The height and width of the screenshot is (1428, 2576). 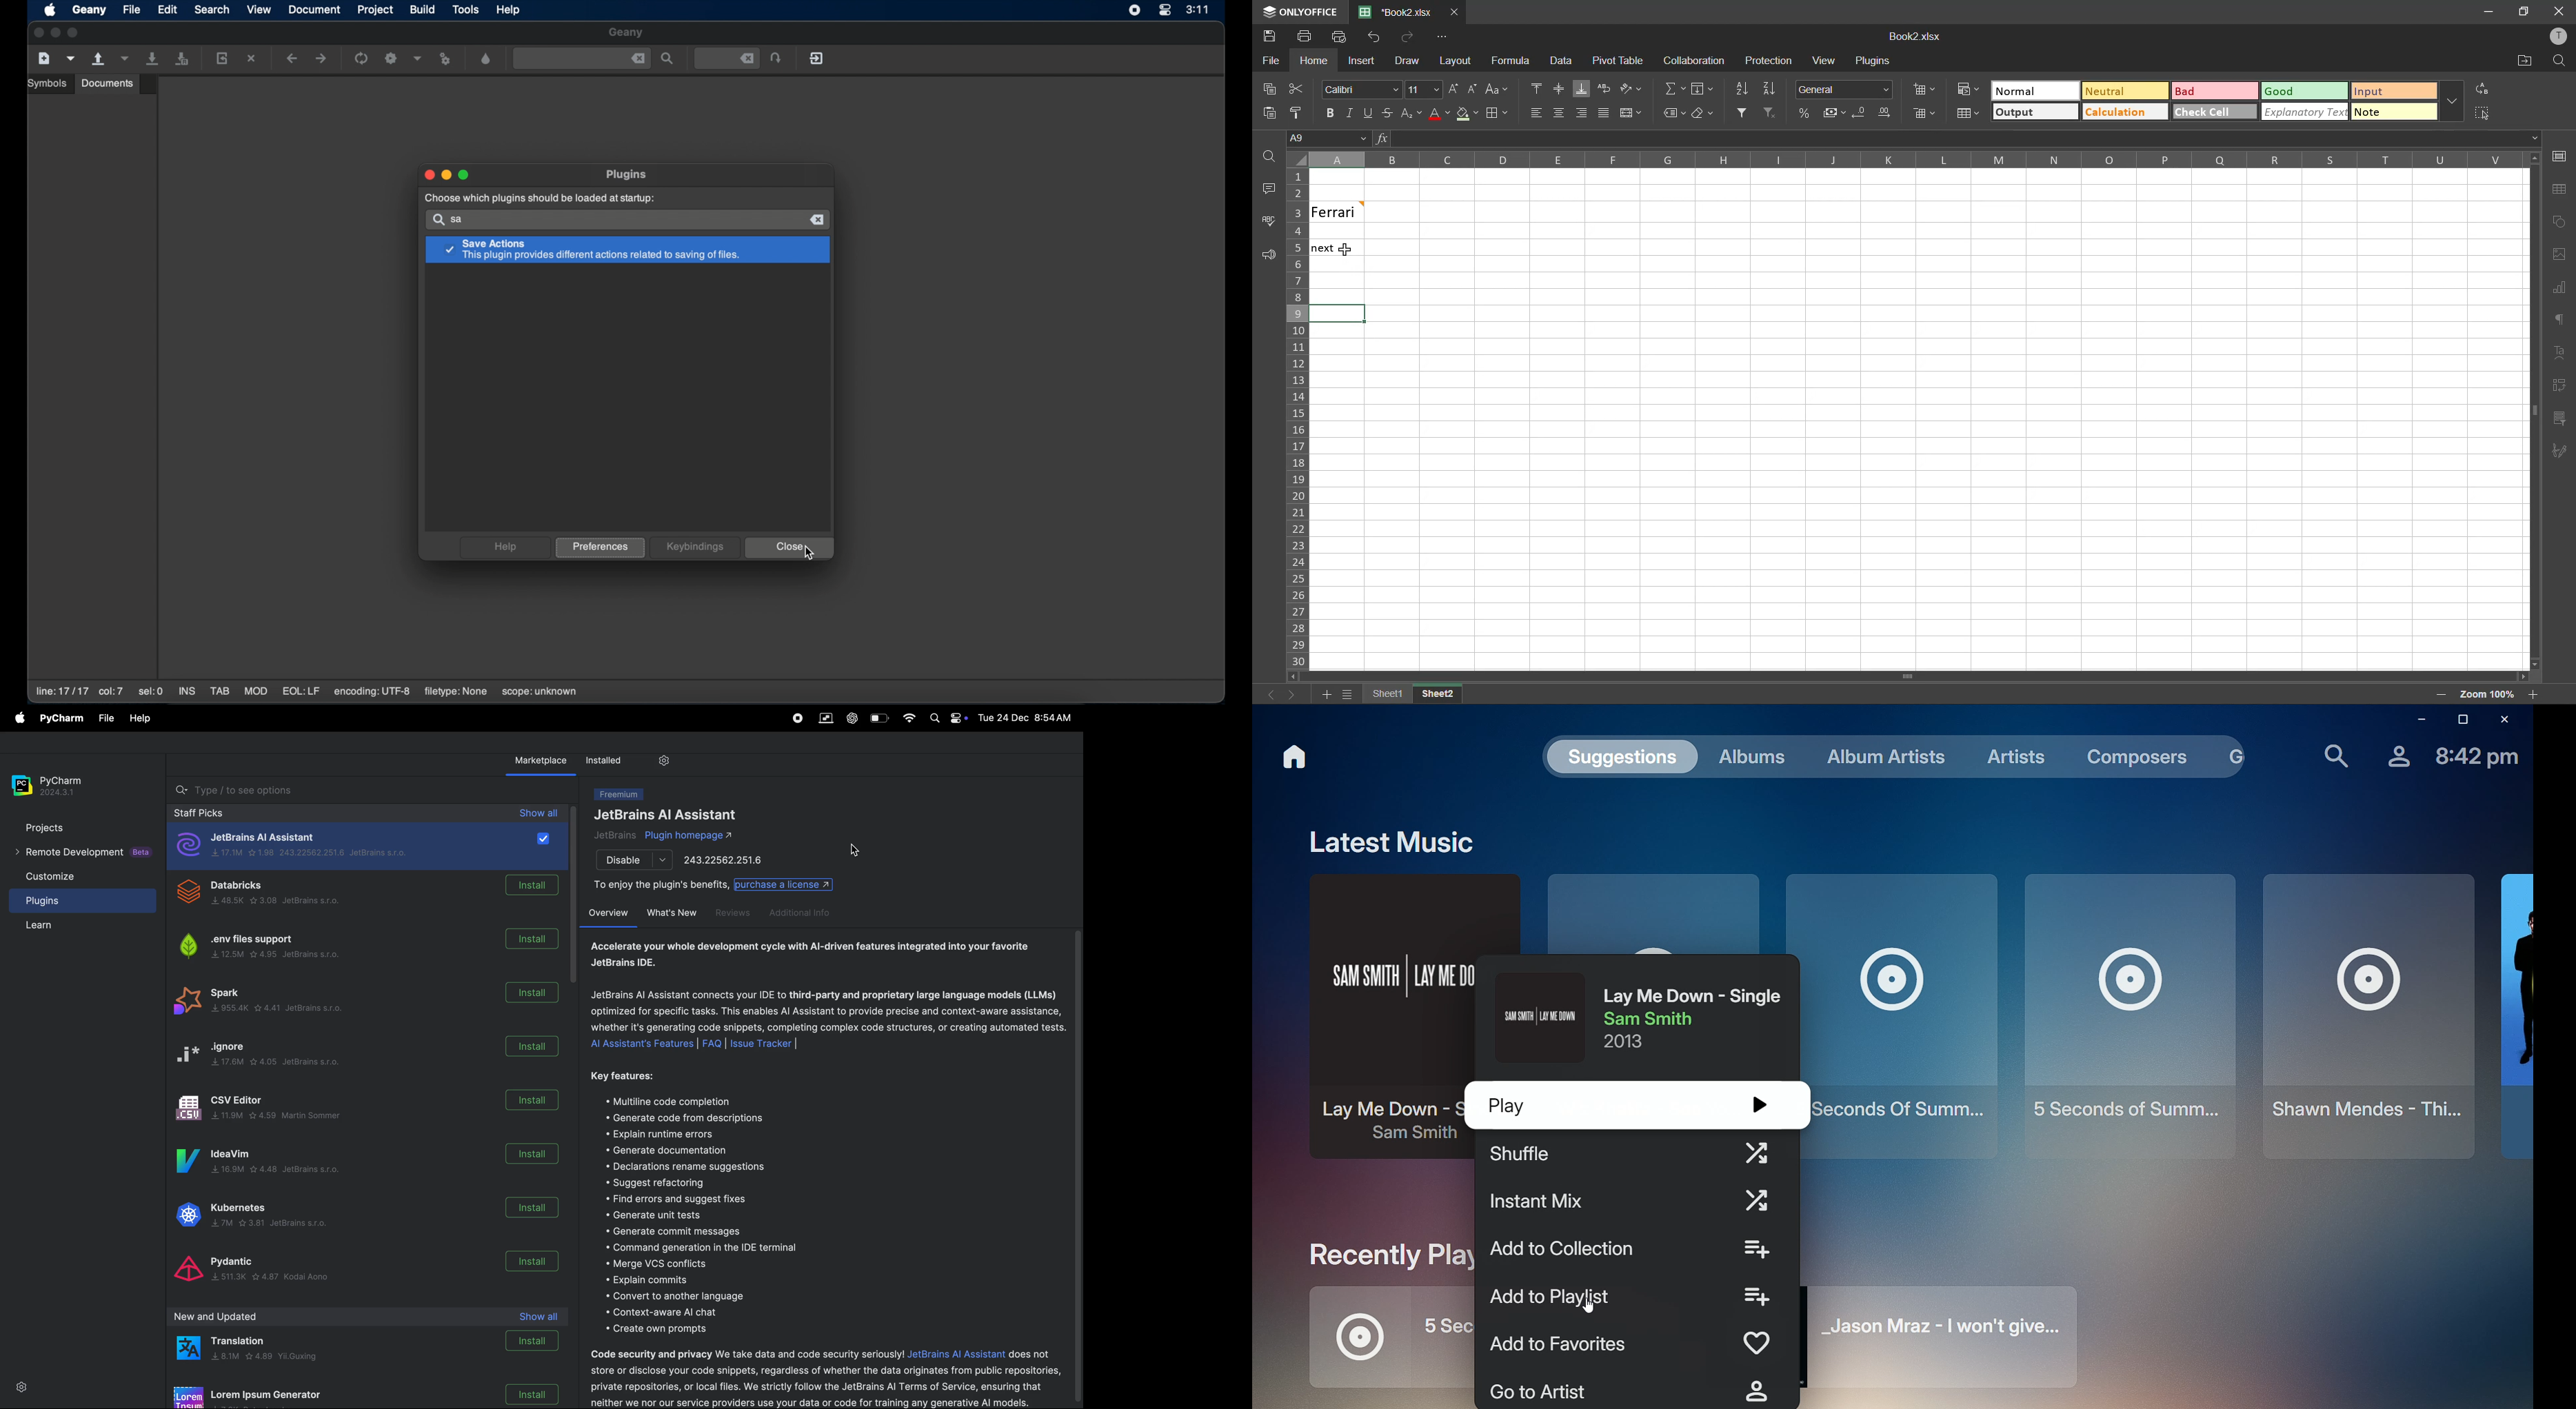 I want to click on number format, so click(x=1845, y=90).